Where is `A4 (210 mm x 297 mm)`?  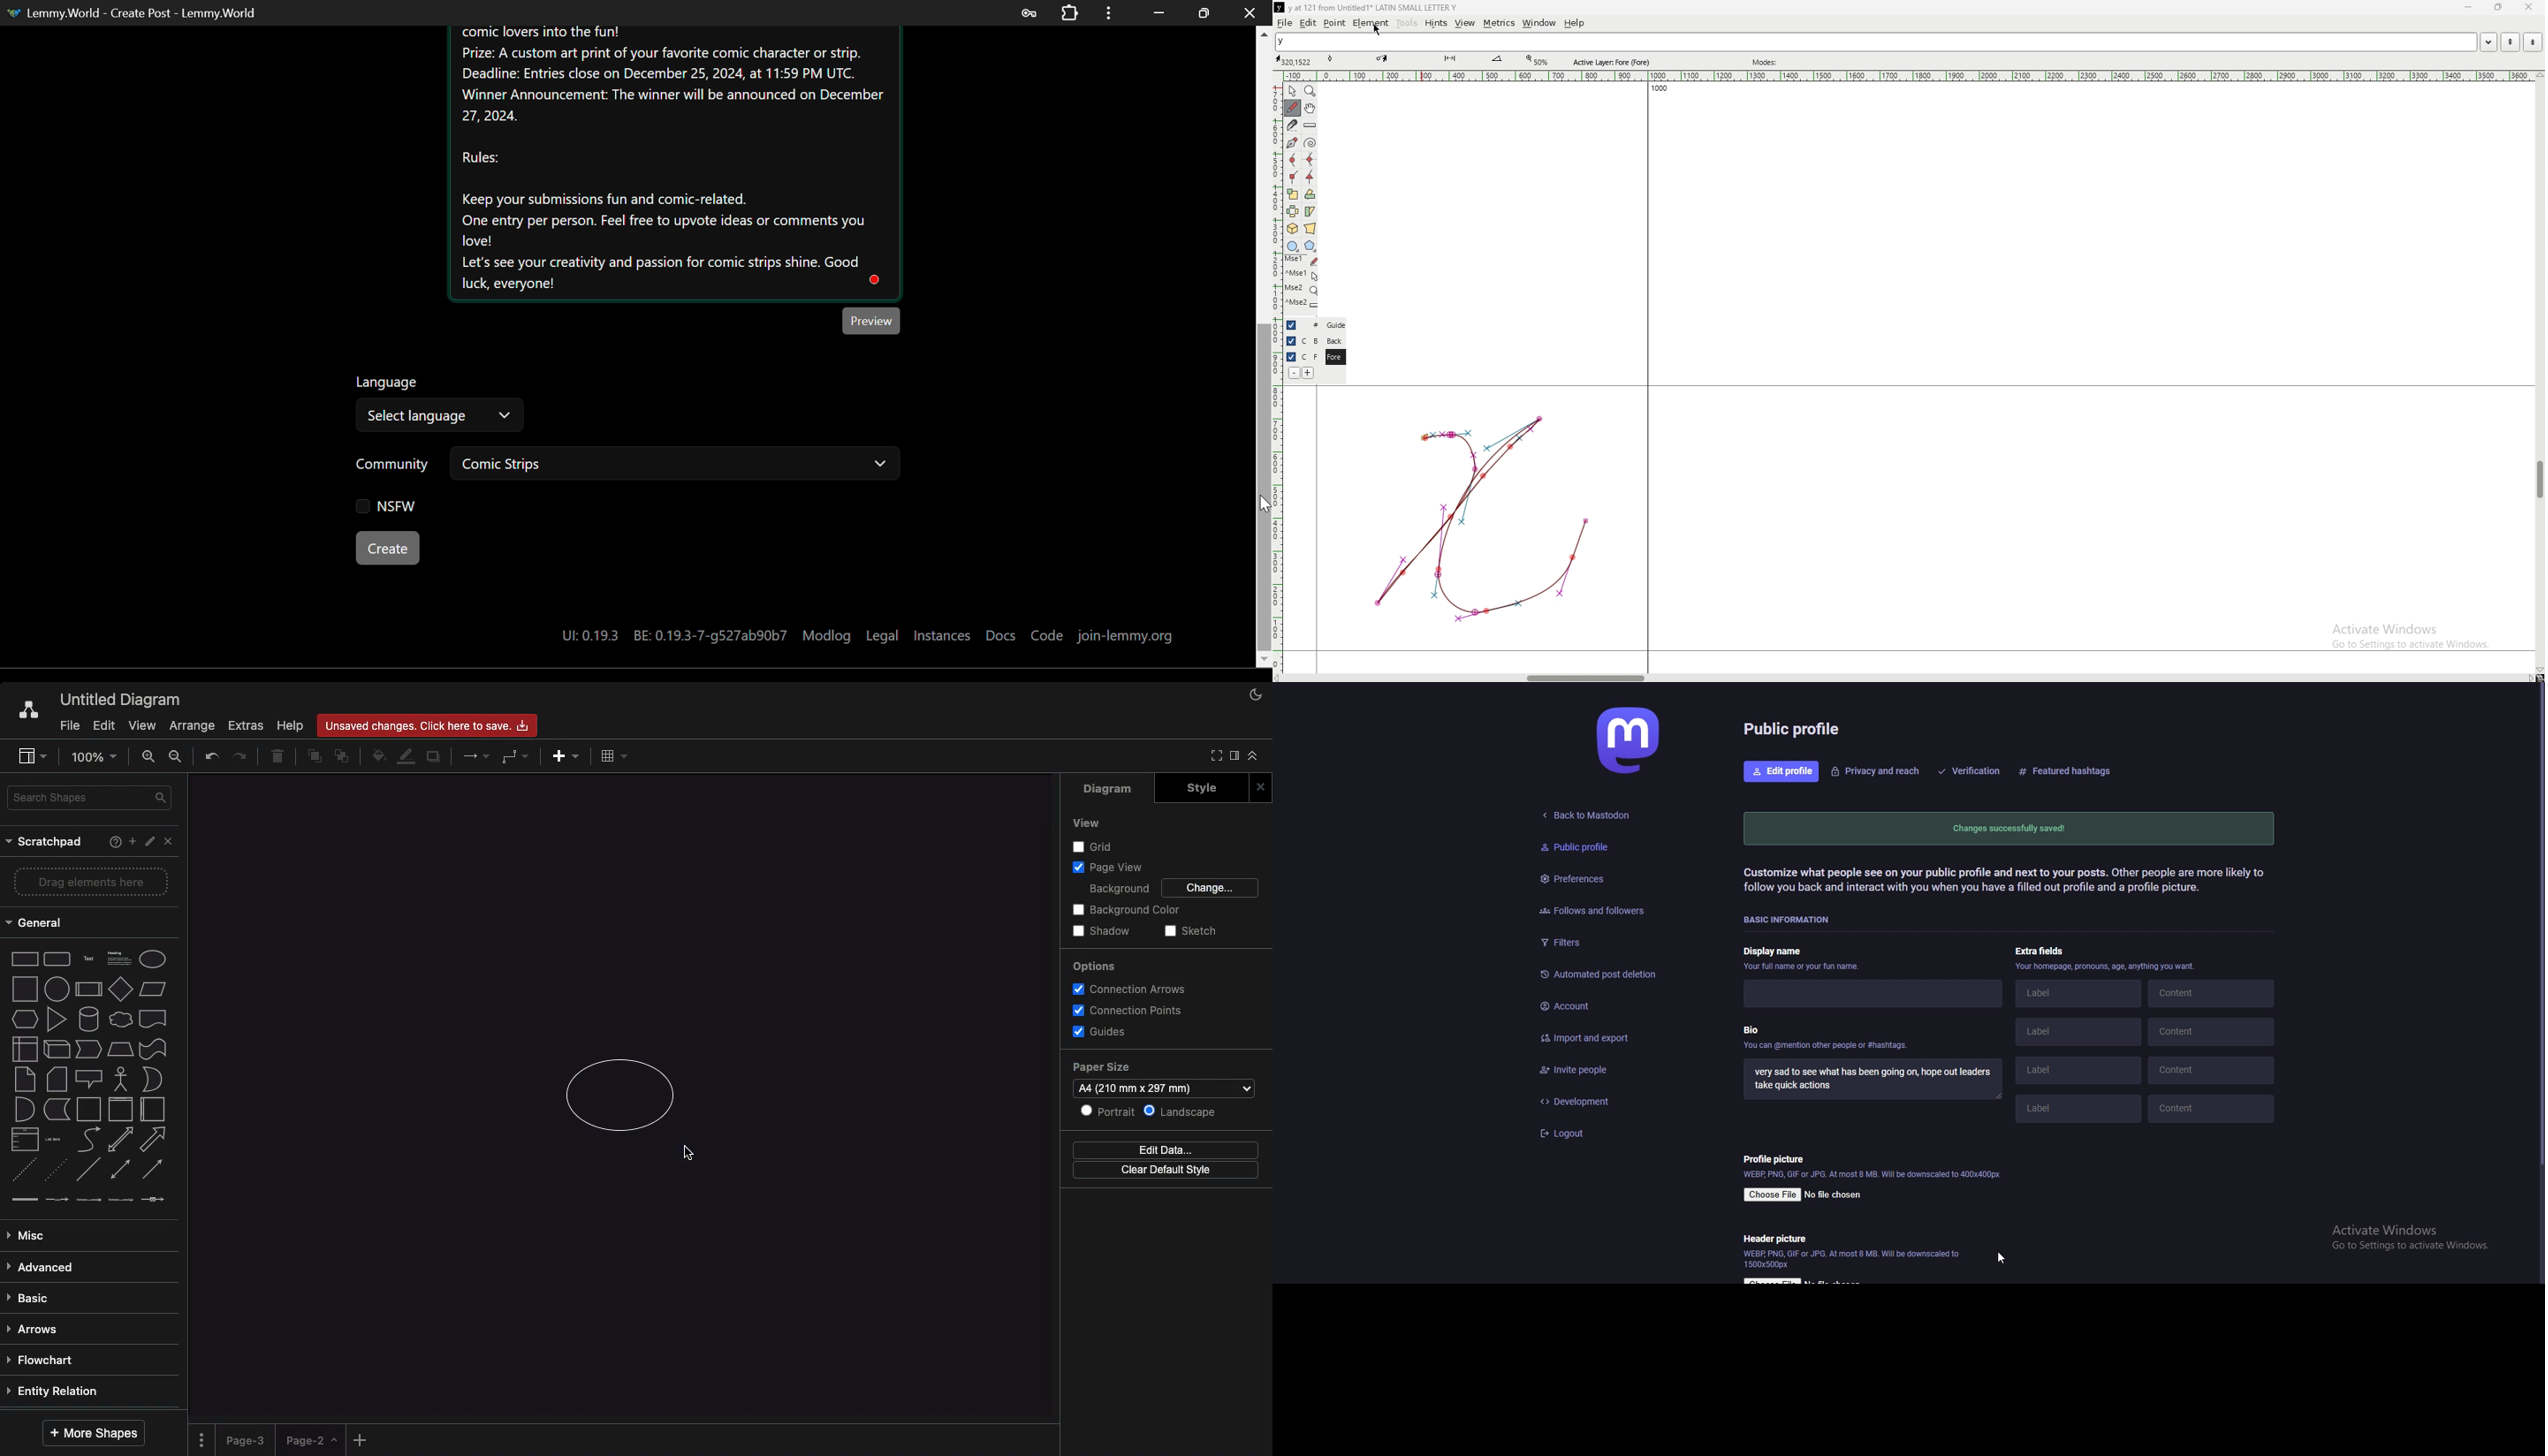
A4 (210 mm x 297 mm) is located at coordinates (1165, 1088).